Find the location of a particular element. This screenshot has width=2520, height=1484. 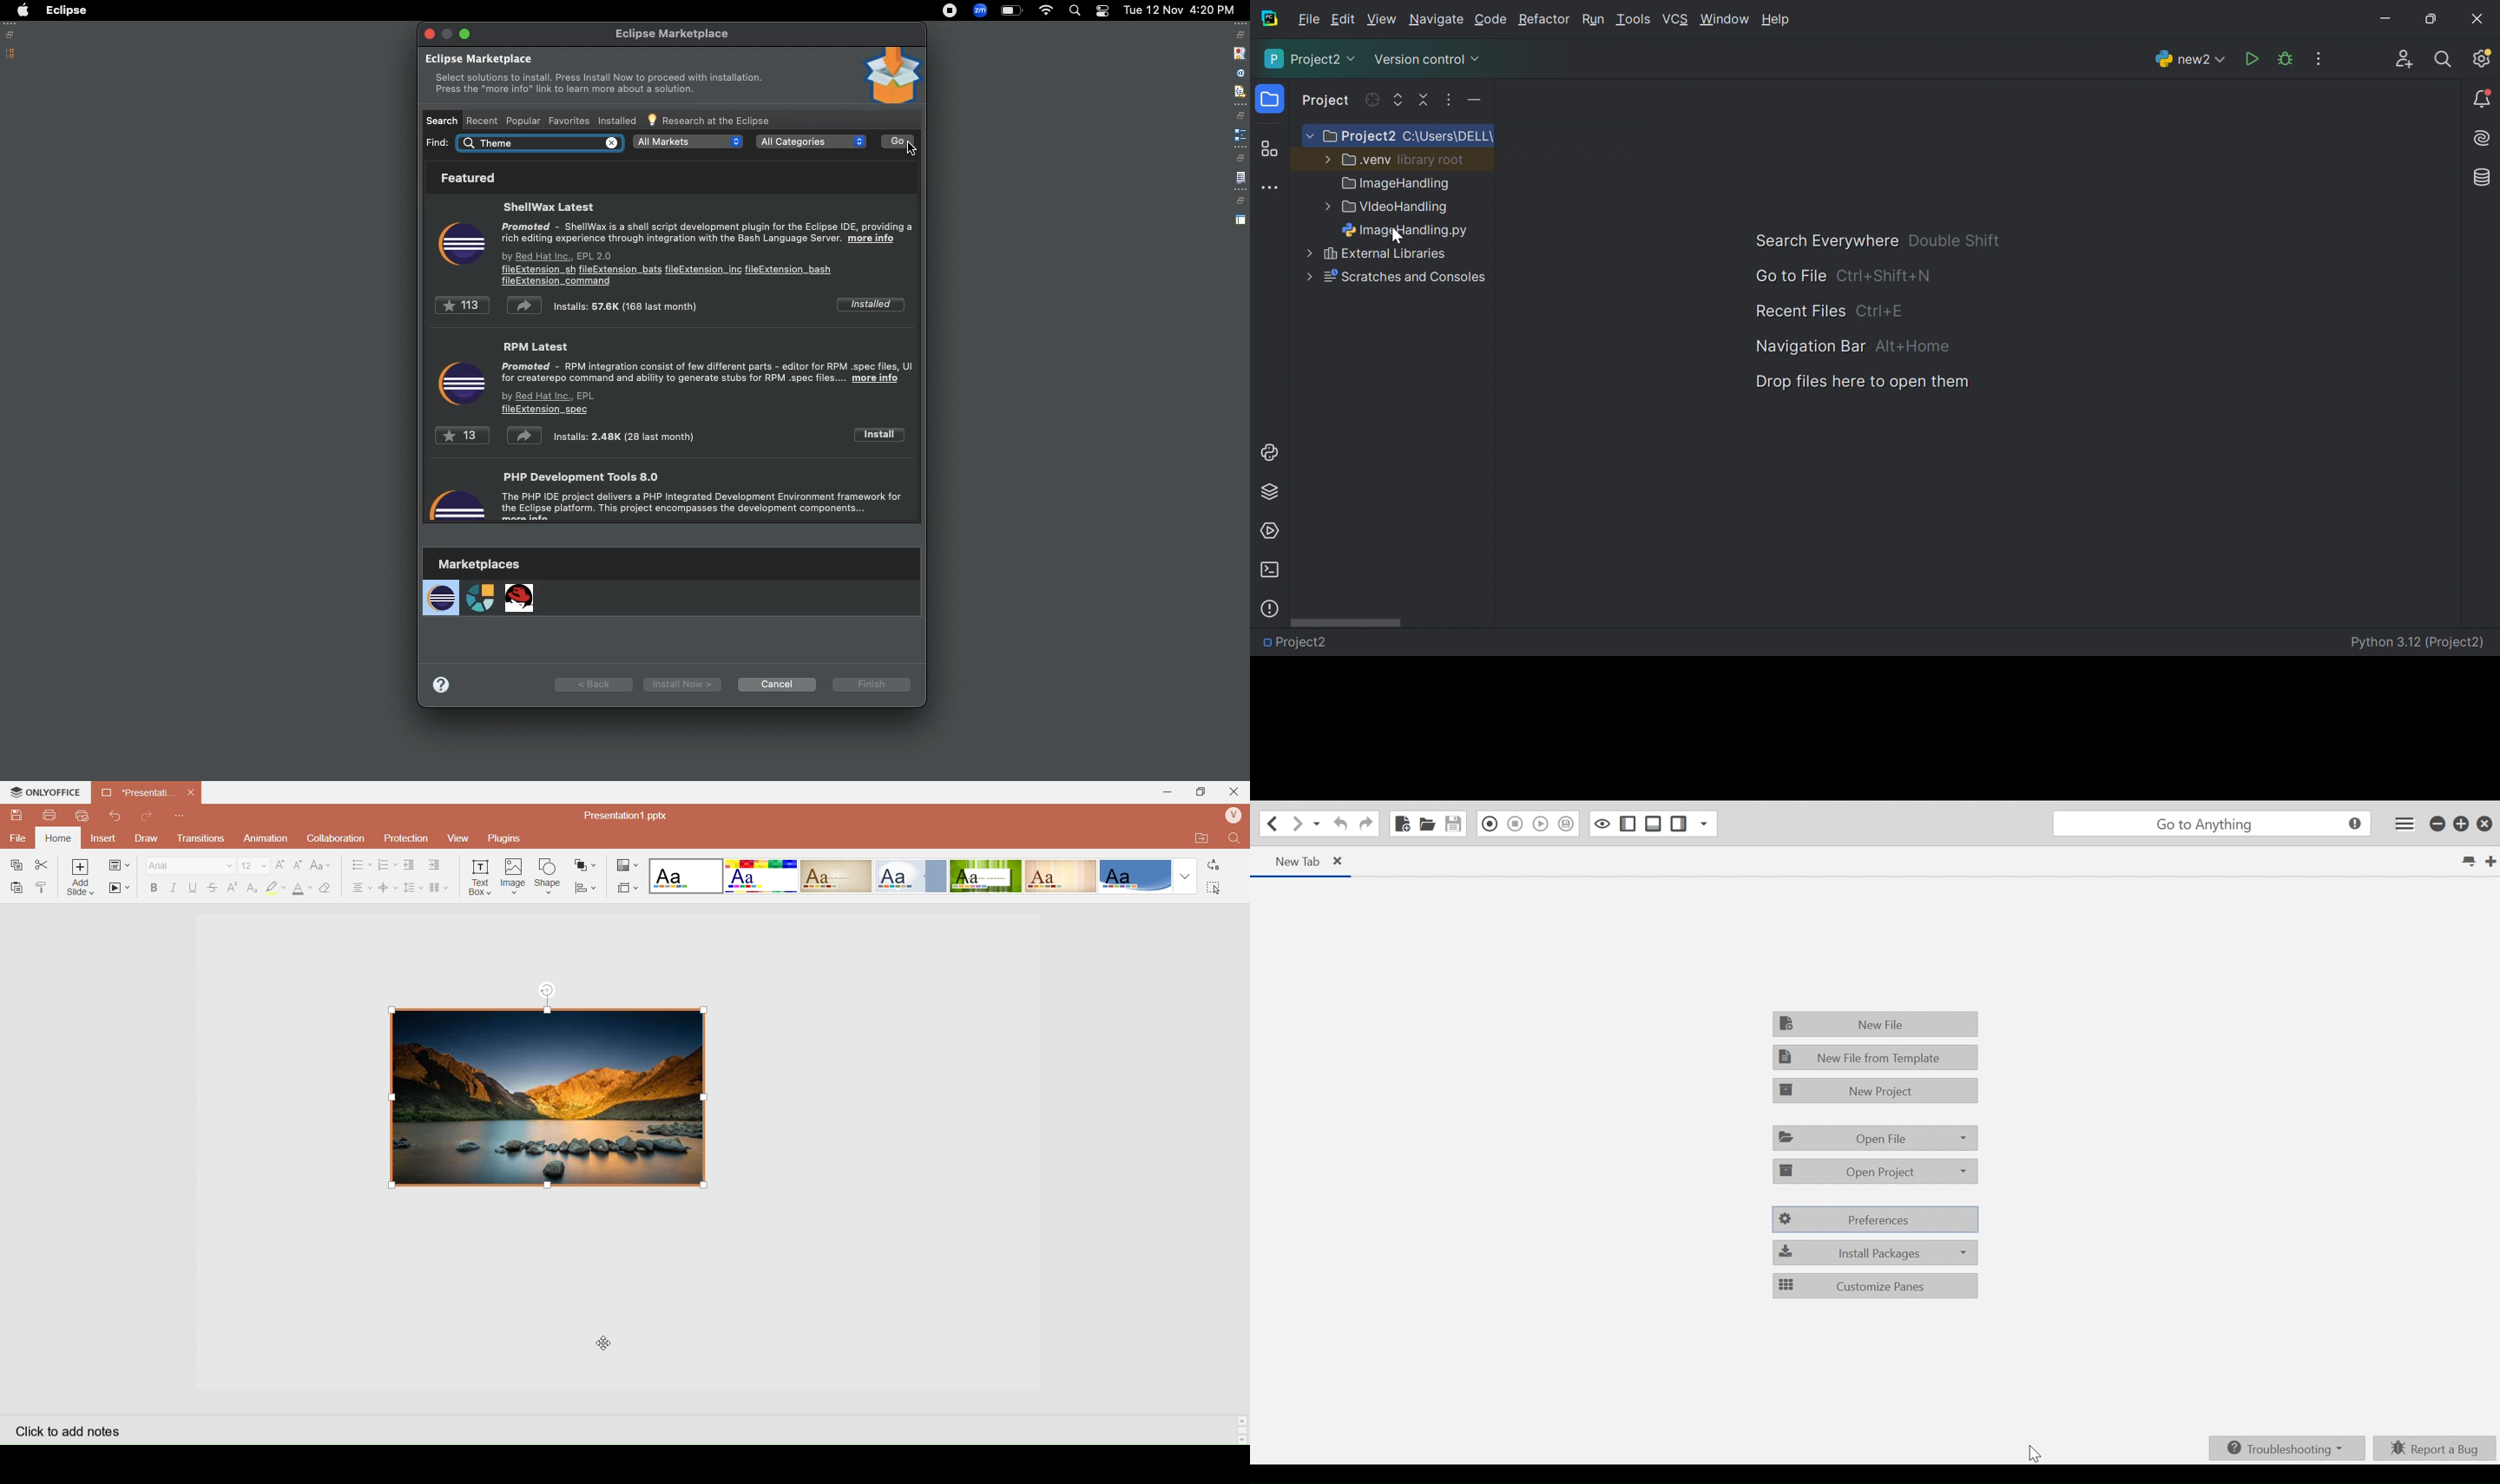

User is located at coordinates (1234, 816).